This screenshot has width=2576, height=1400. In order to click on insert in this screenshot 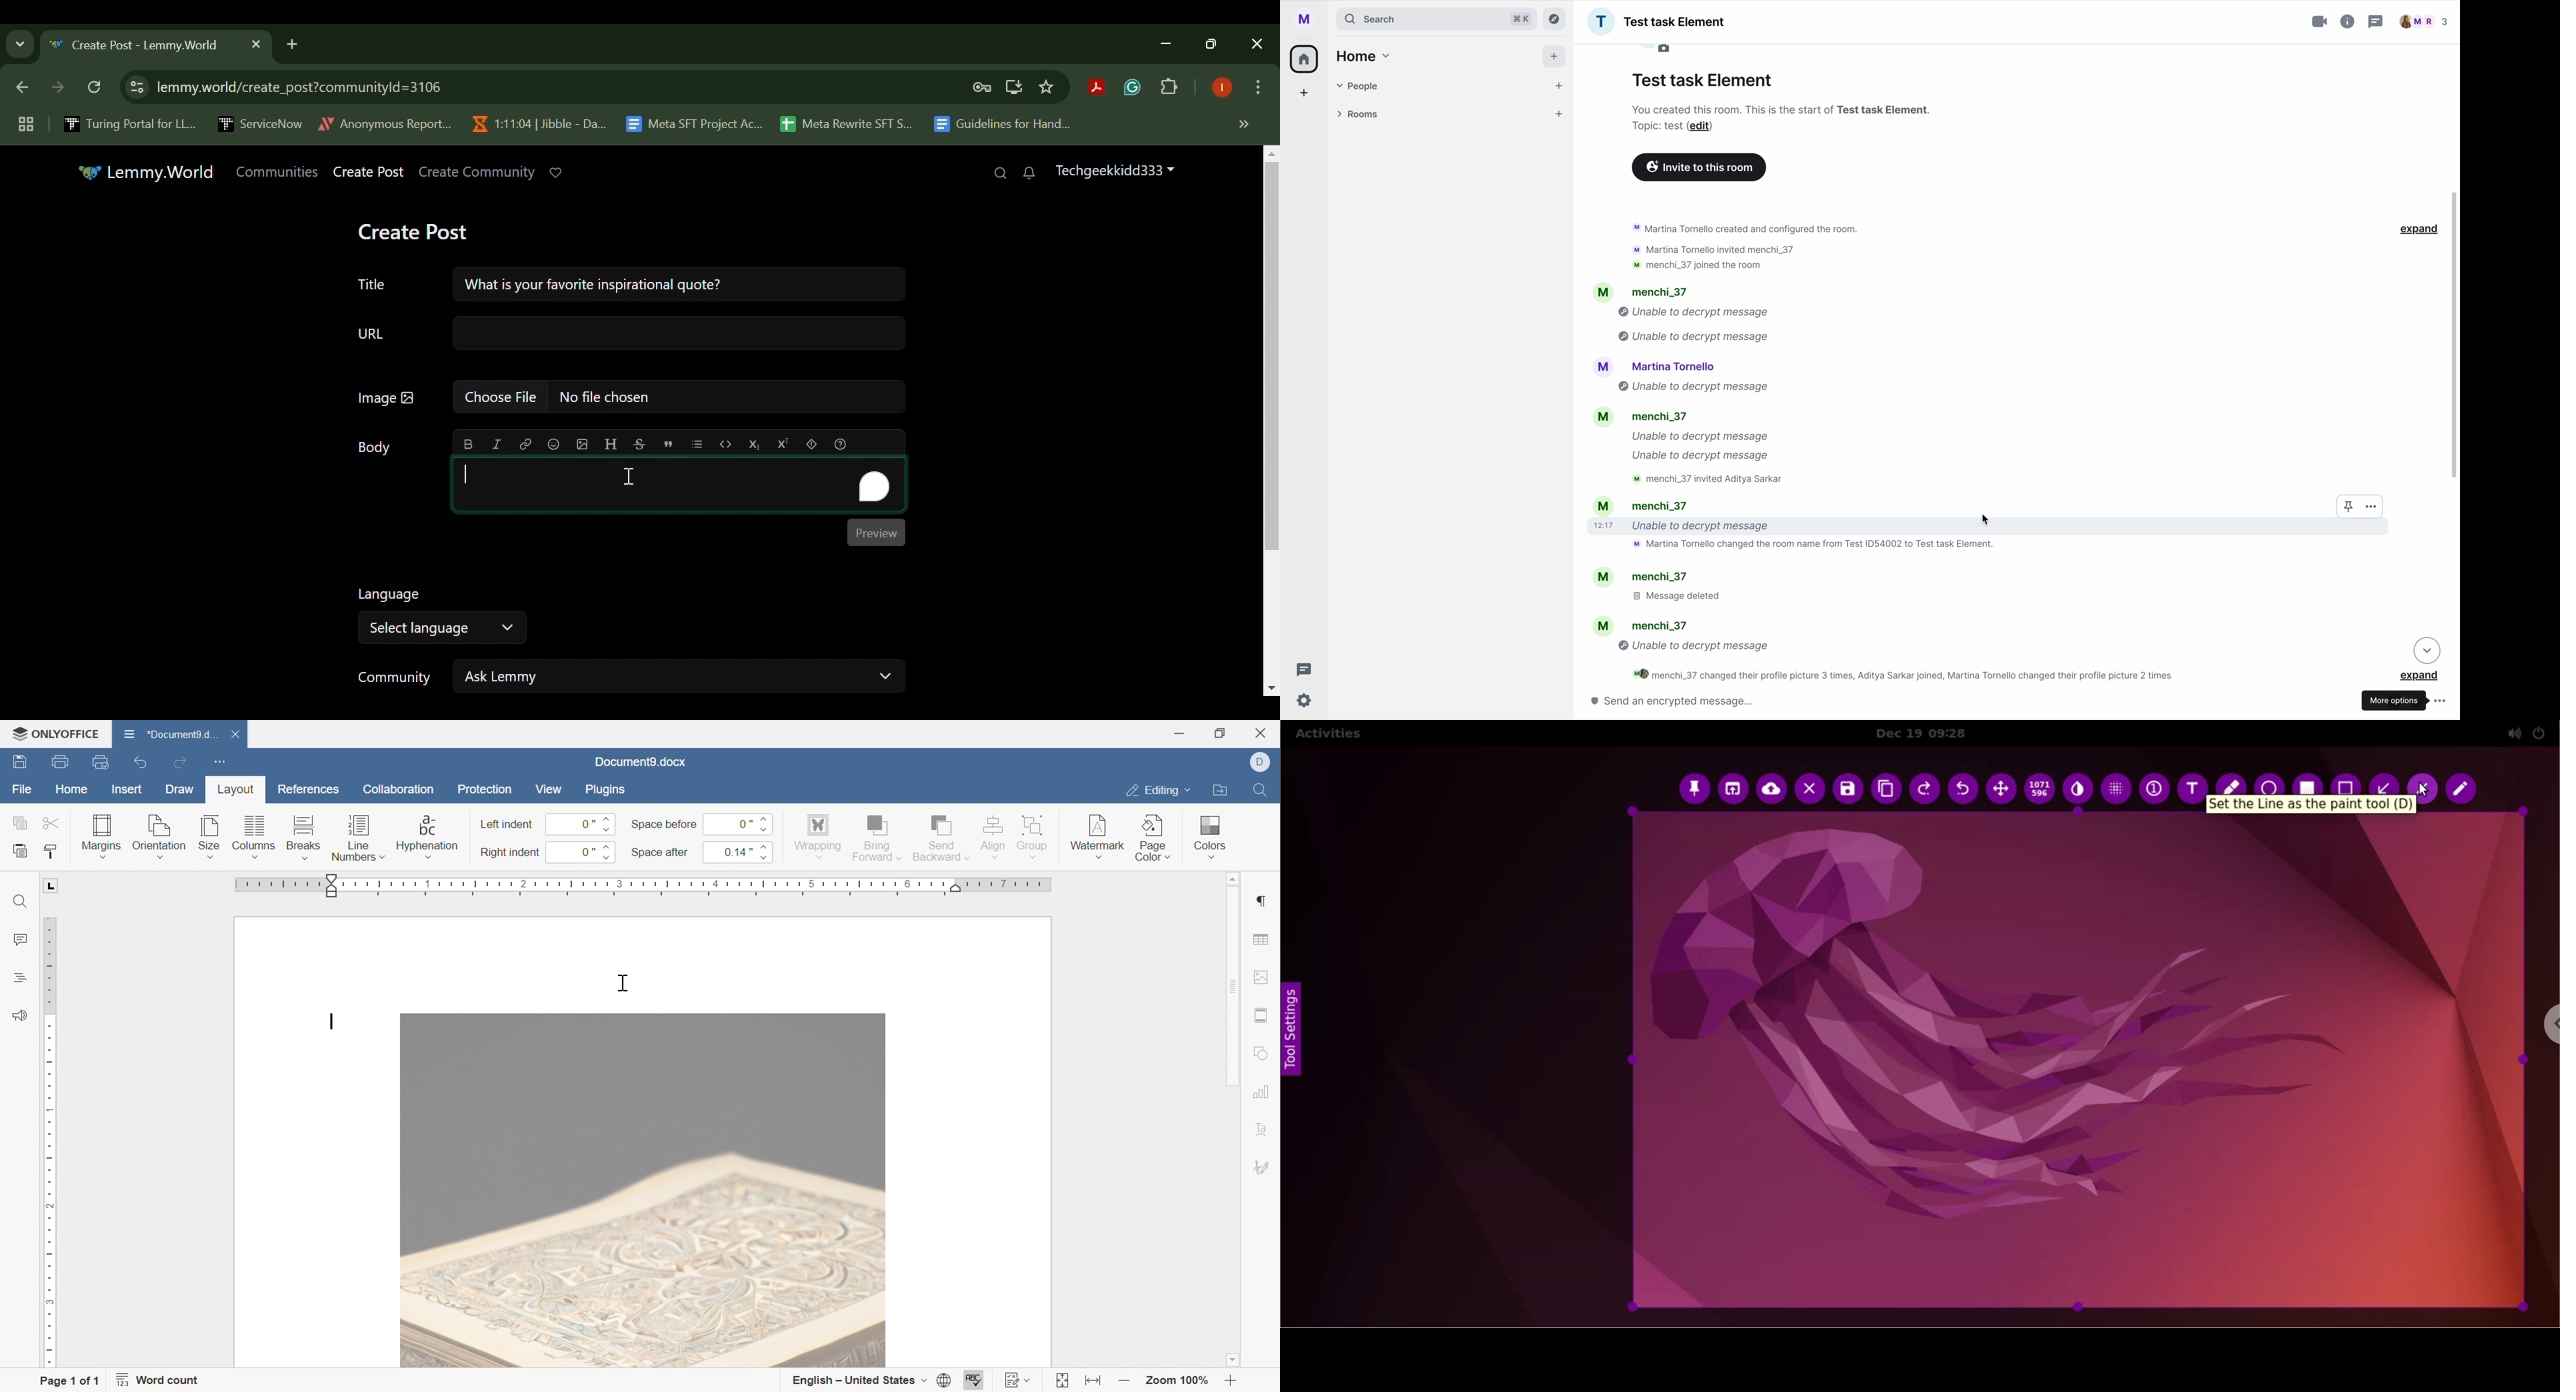, I will do `click(124, 791)`.